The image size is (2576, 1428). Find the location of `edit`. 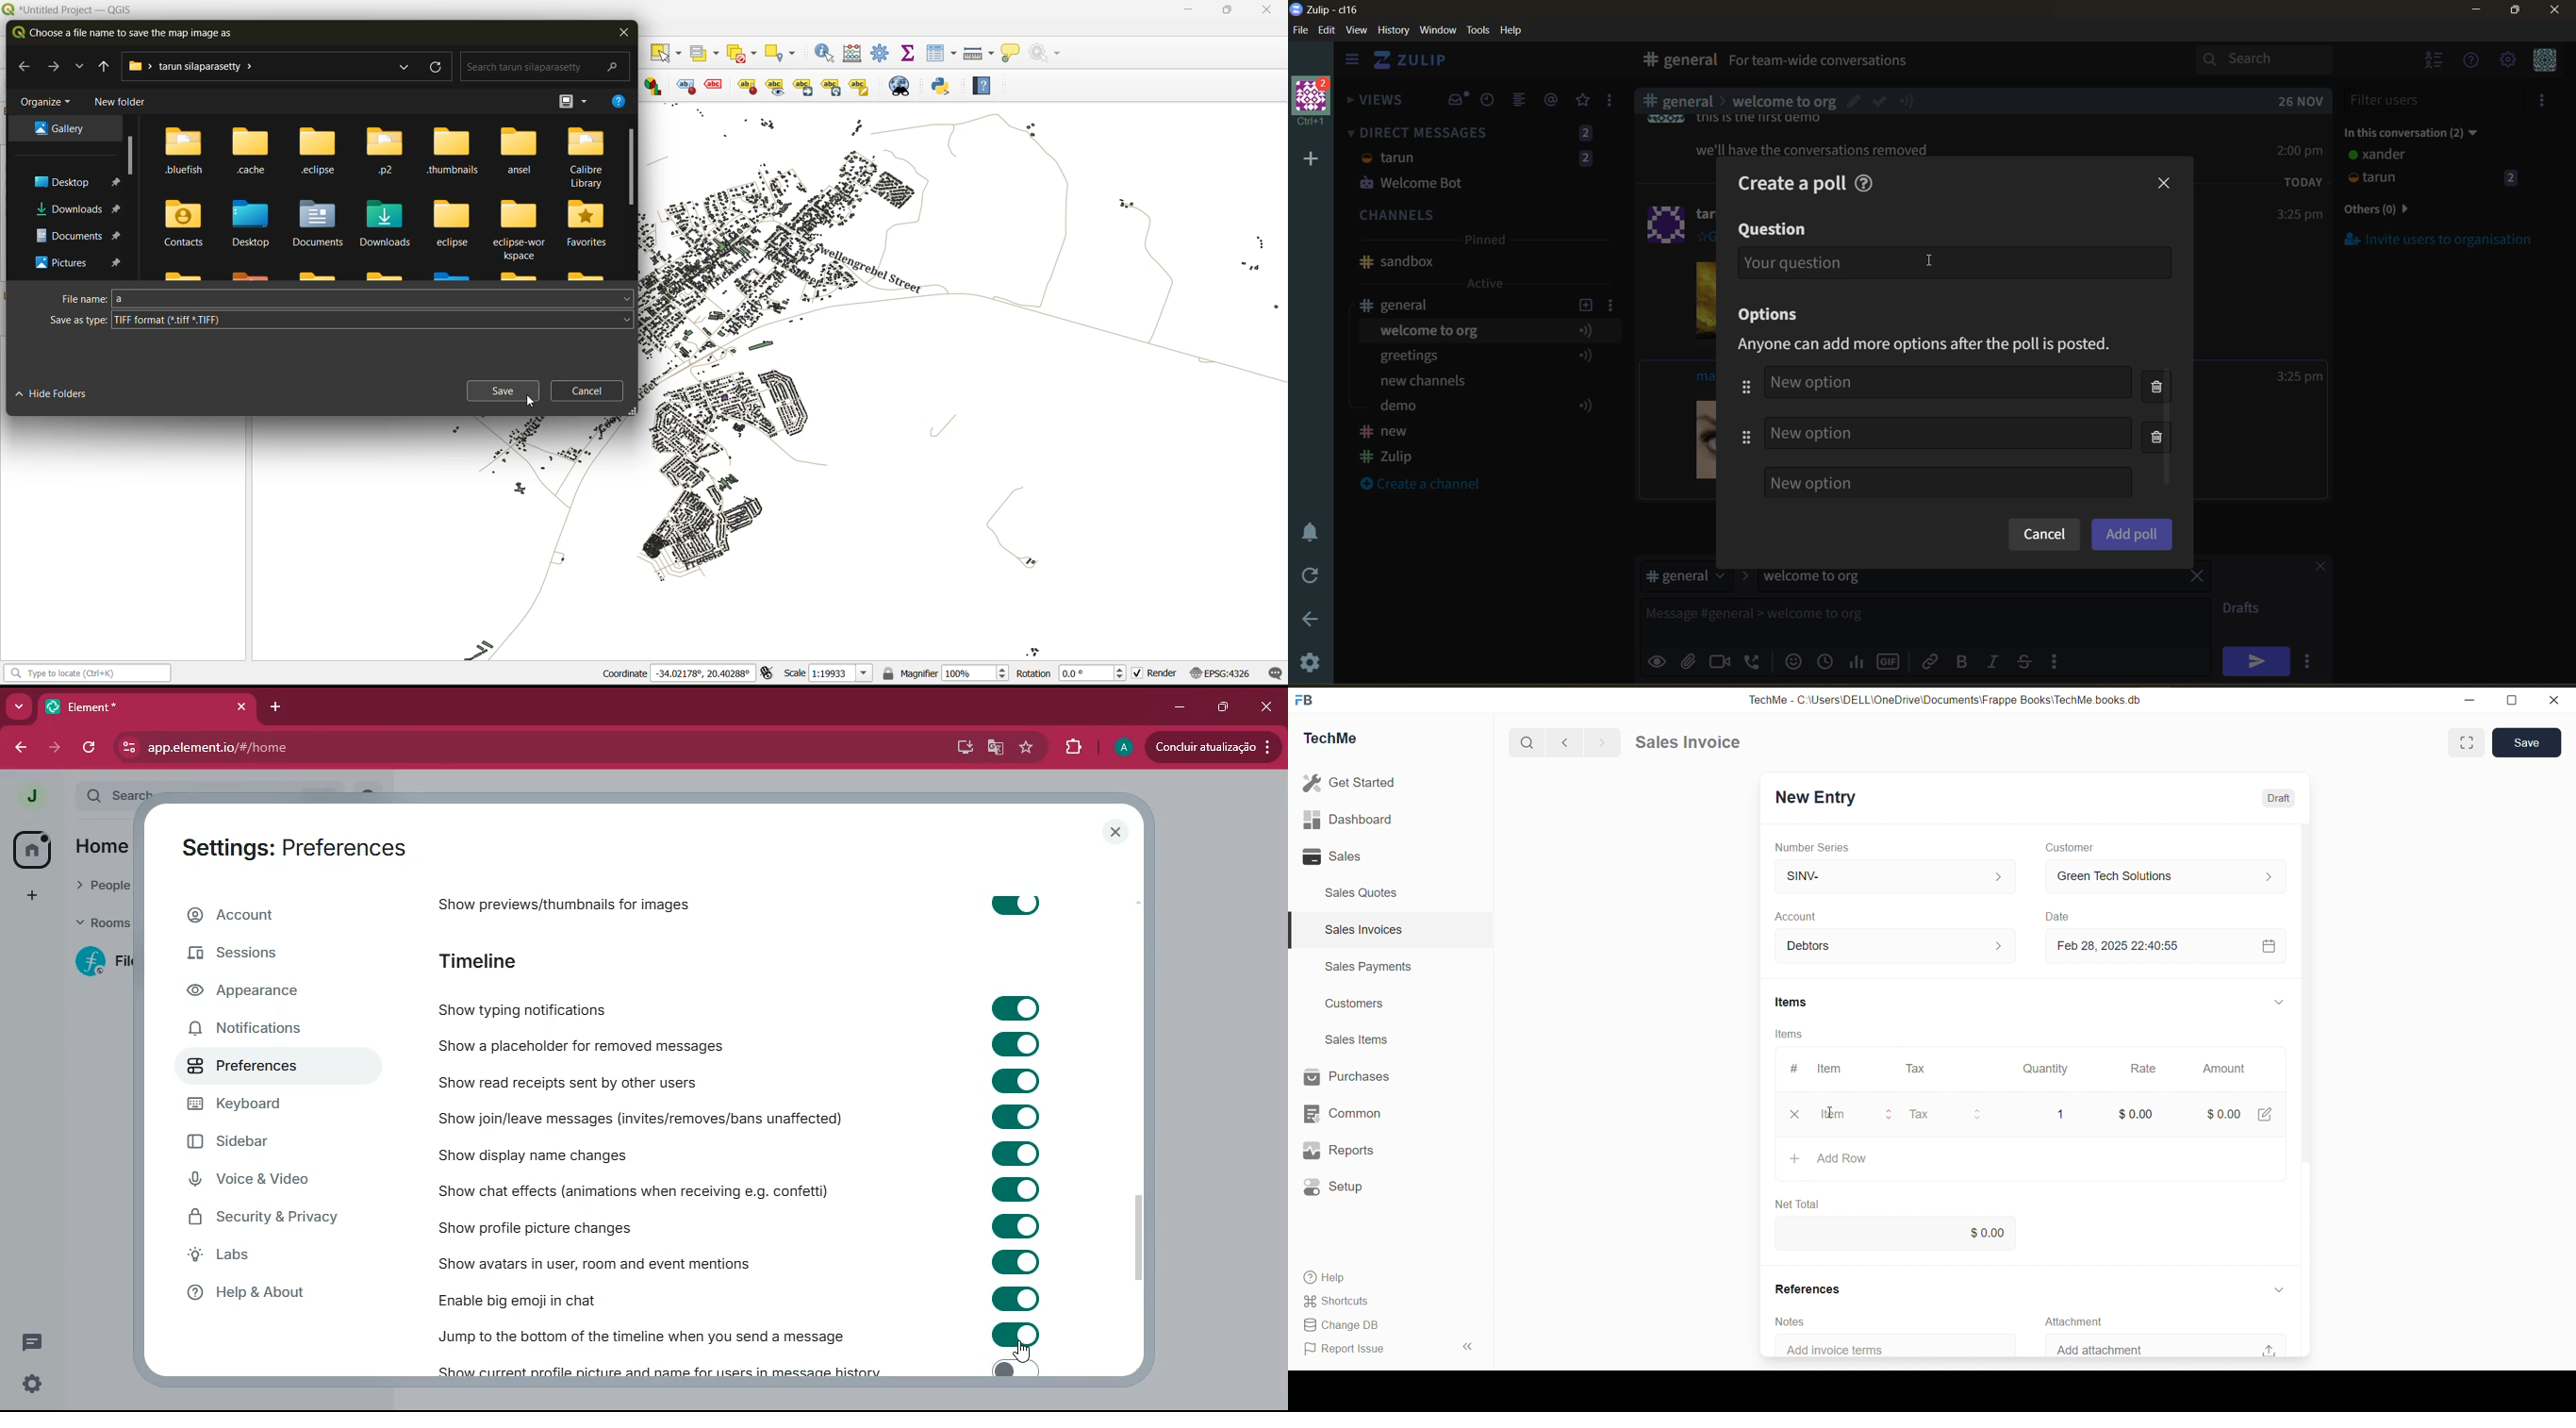

edit is located at coordinates (2264, 1113).